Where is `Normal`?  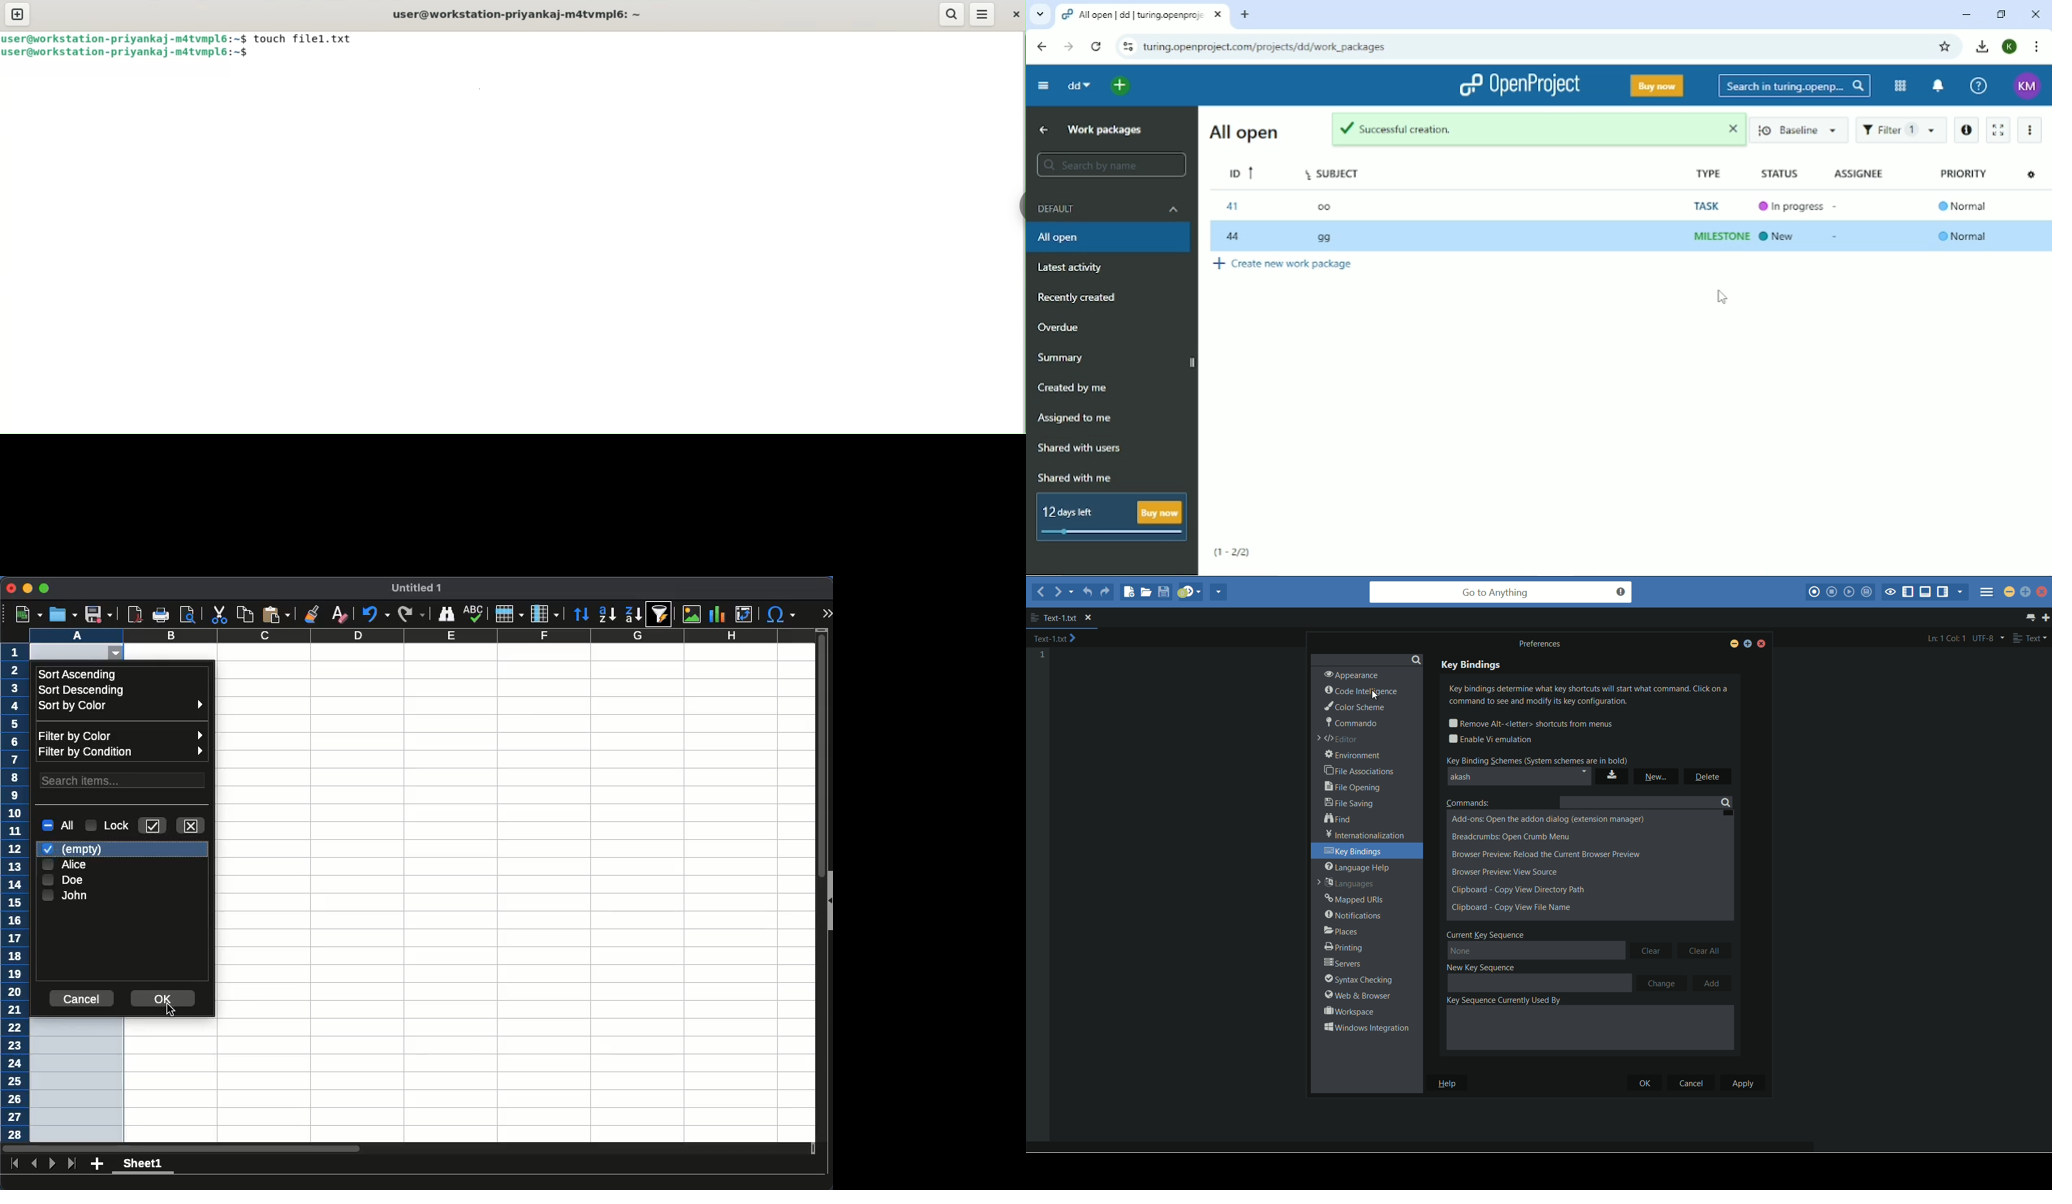
Normal is located at coordinates (1966, 236).